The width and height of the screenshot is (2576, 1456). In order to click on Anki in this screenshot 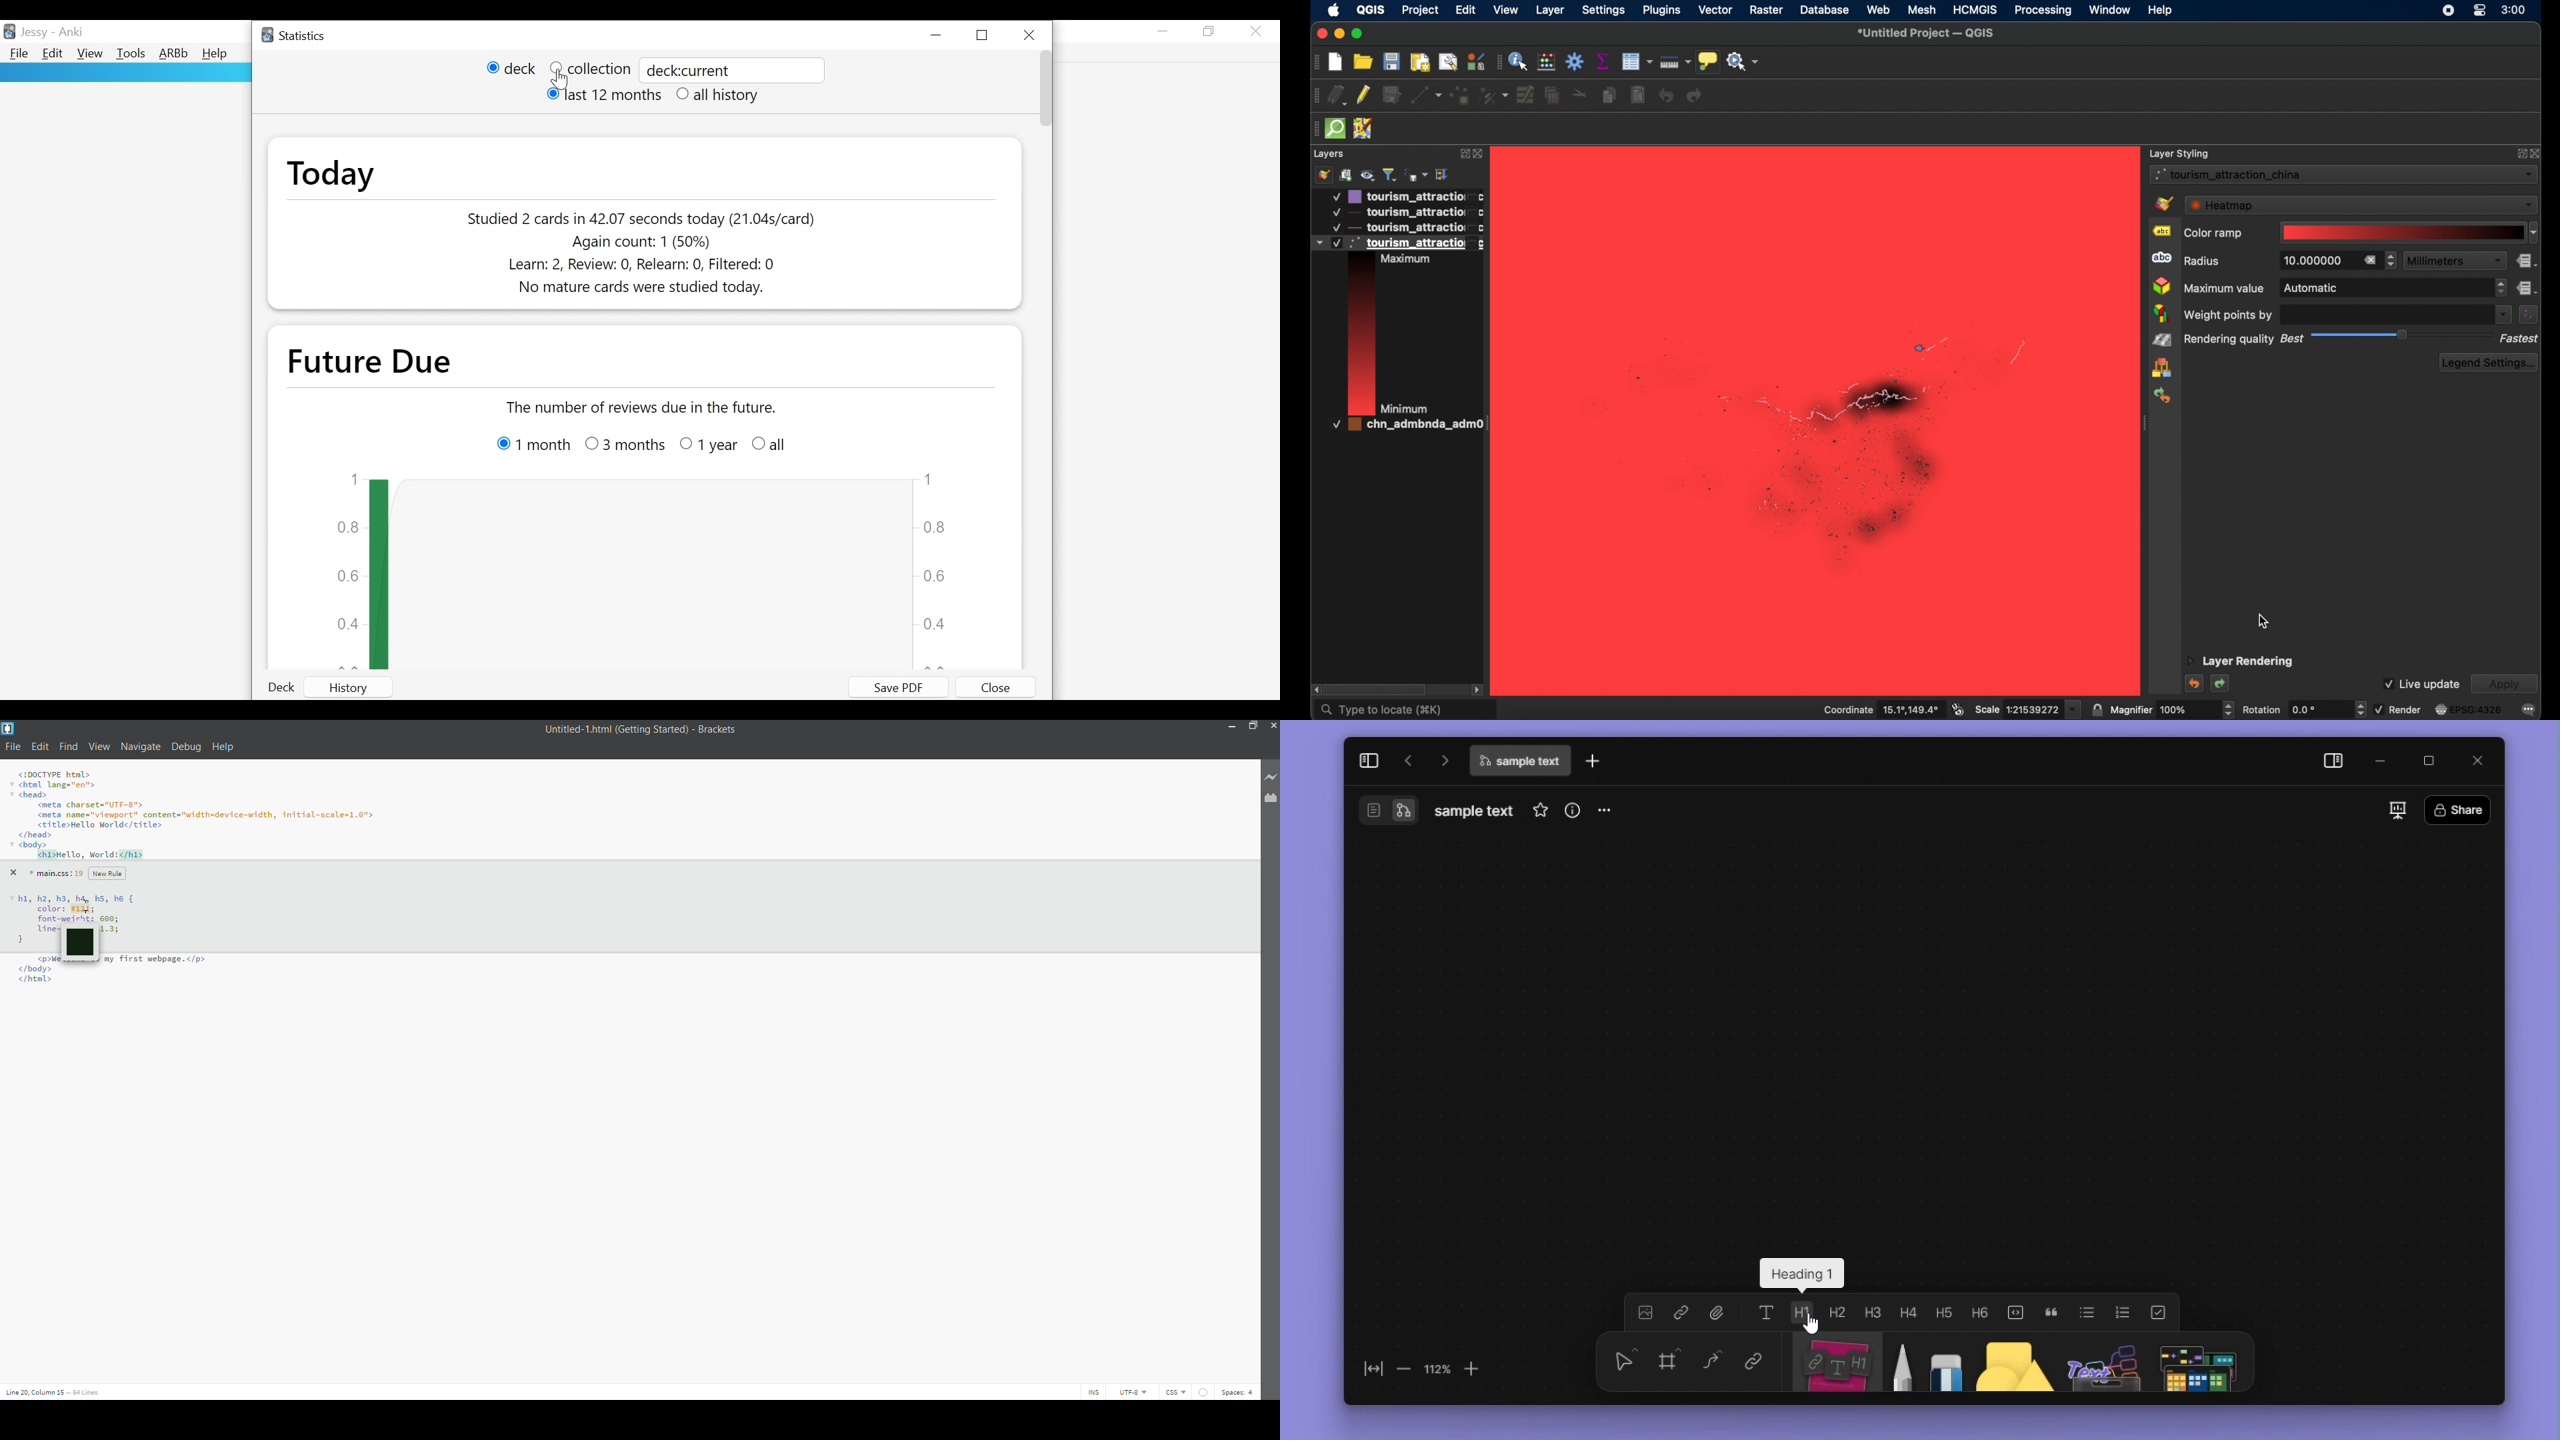, I will do `click(70, 33)`.